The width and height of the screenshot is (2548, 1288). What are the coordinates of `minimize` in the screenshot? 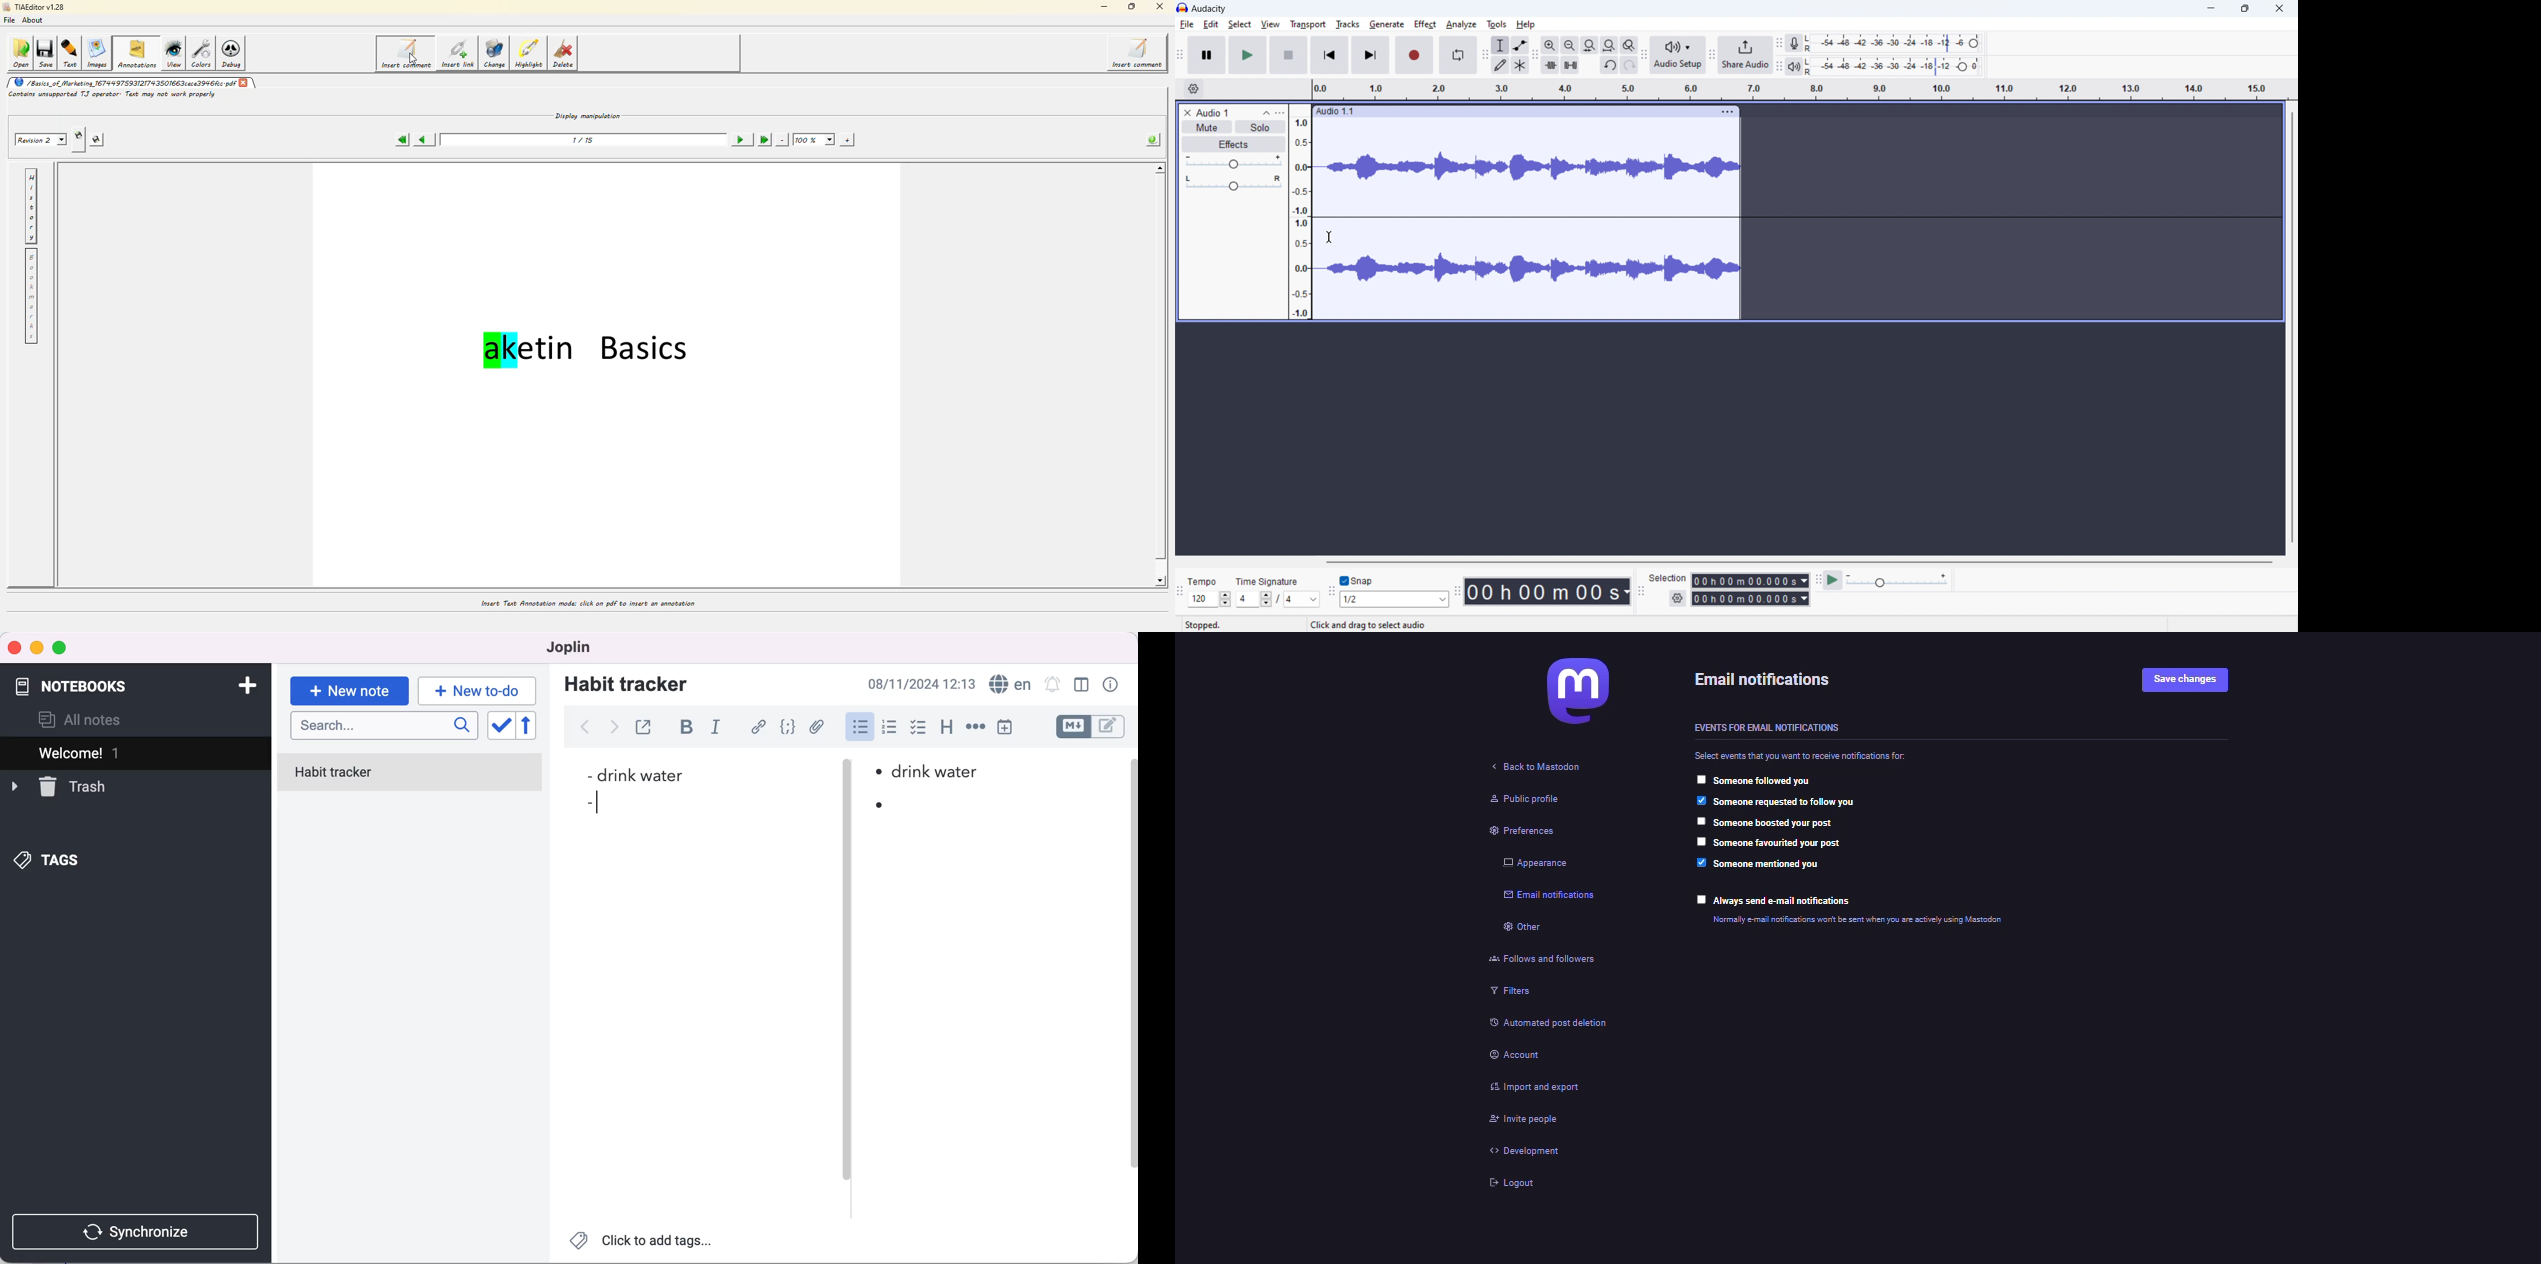 It's located at (36, 648).